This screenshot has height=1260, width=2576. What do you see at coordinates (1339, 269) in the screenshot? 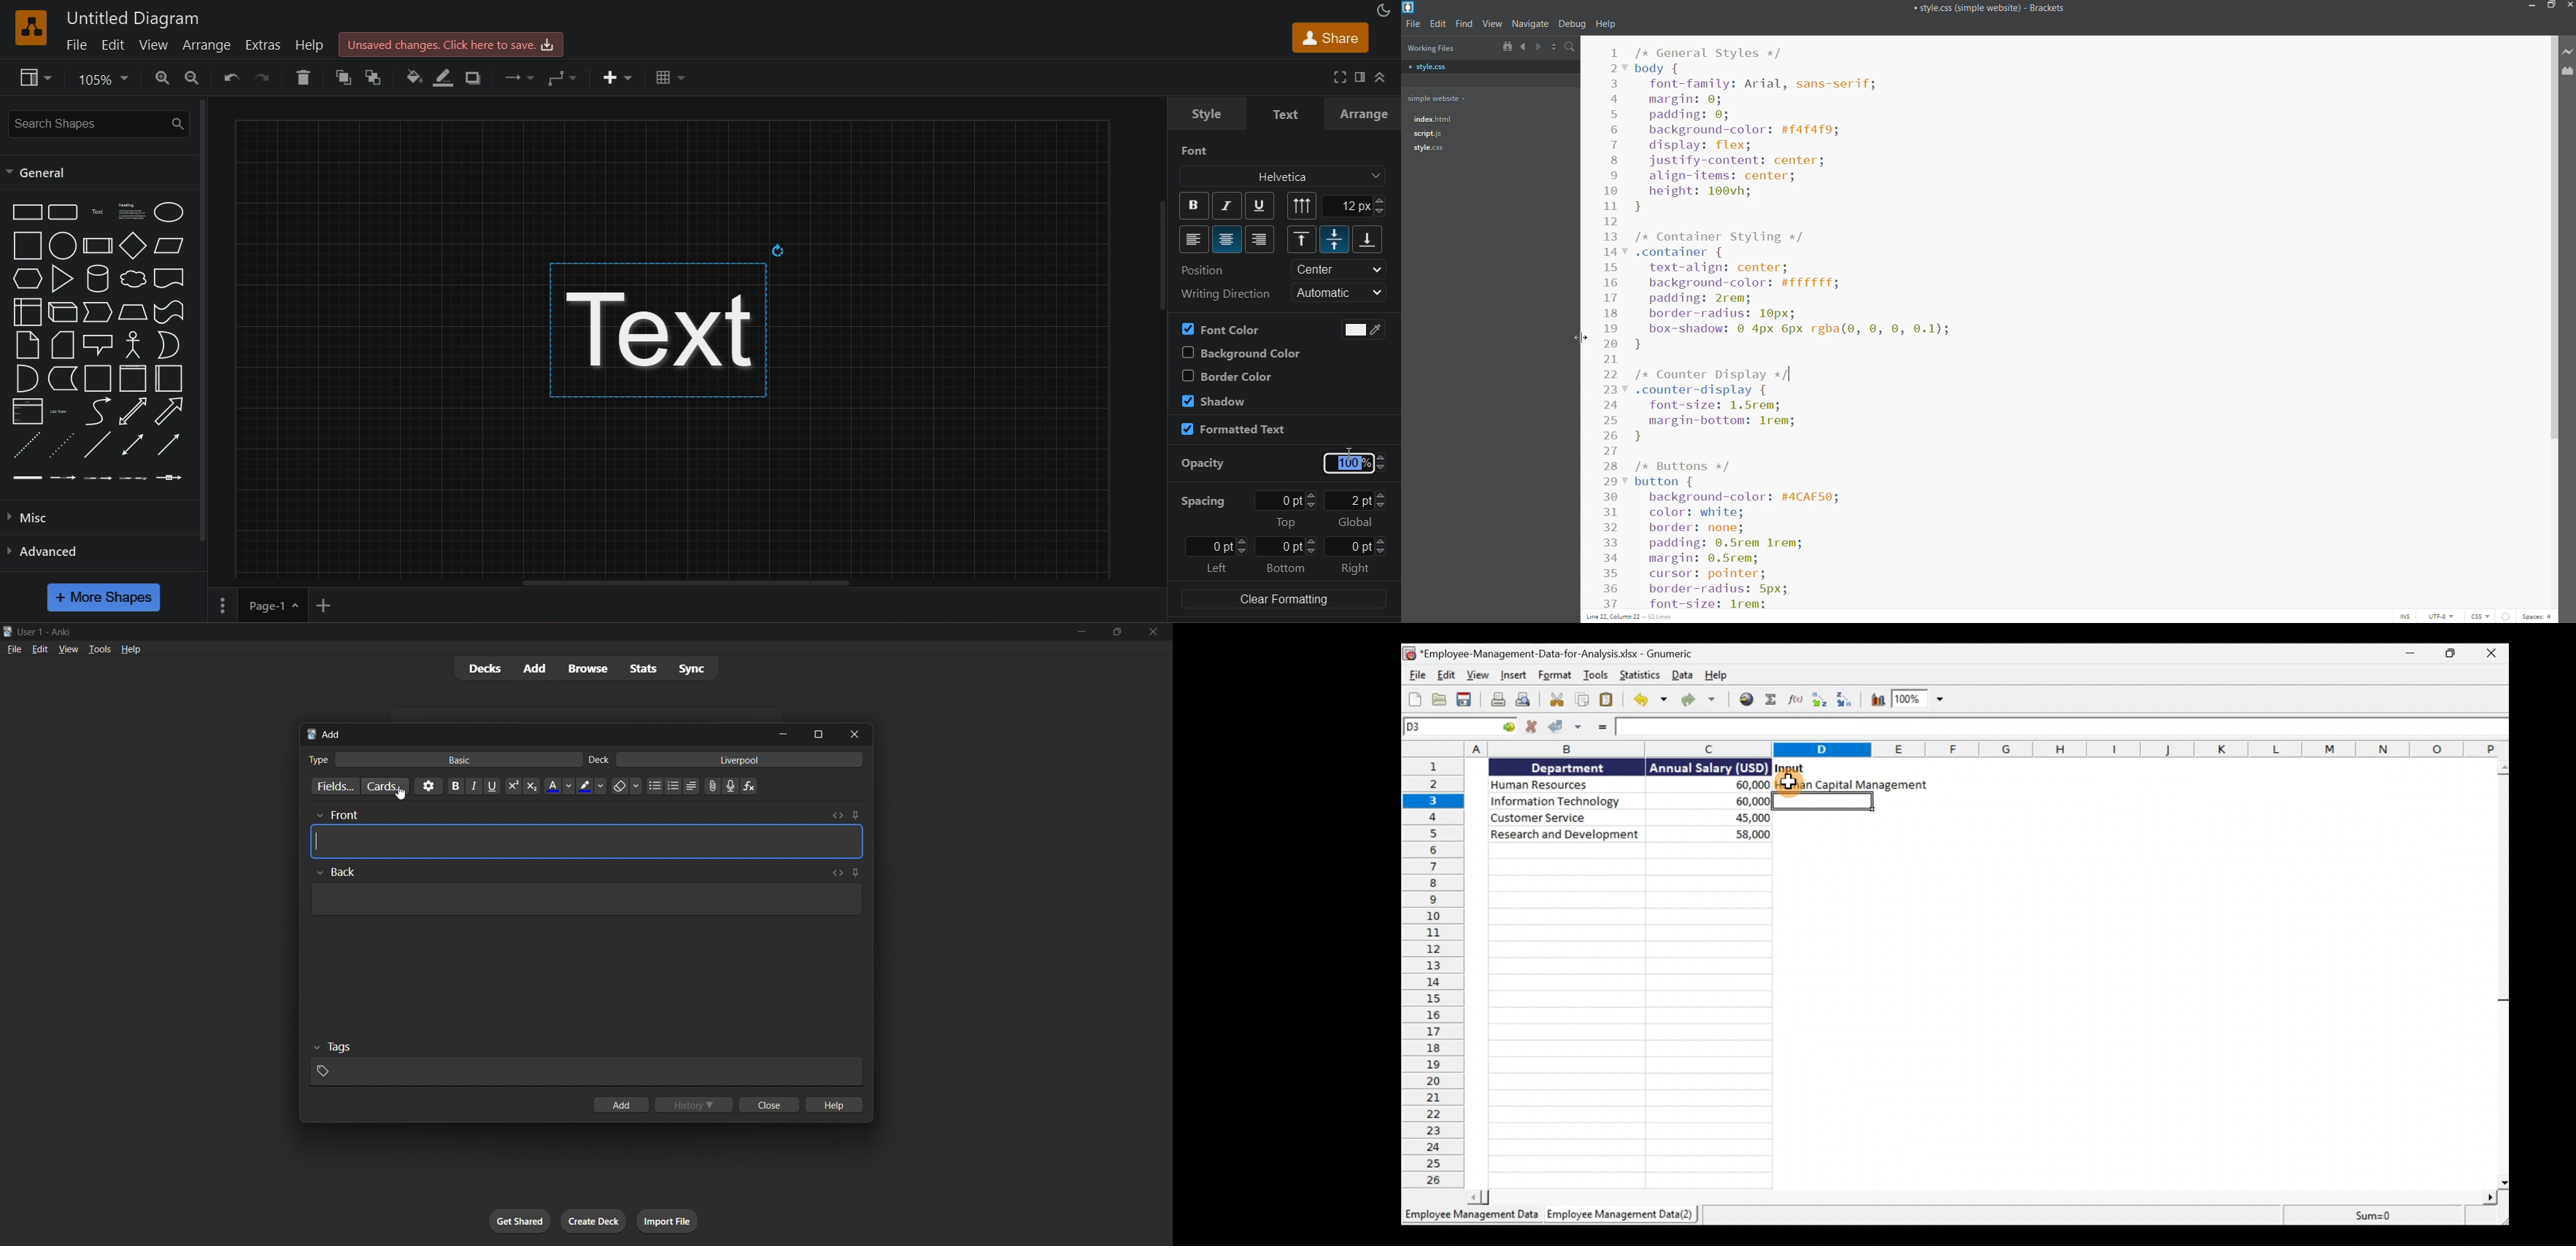
I see `center` at bounding box center [1339, 269].